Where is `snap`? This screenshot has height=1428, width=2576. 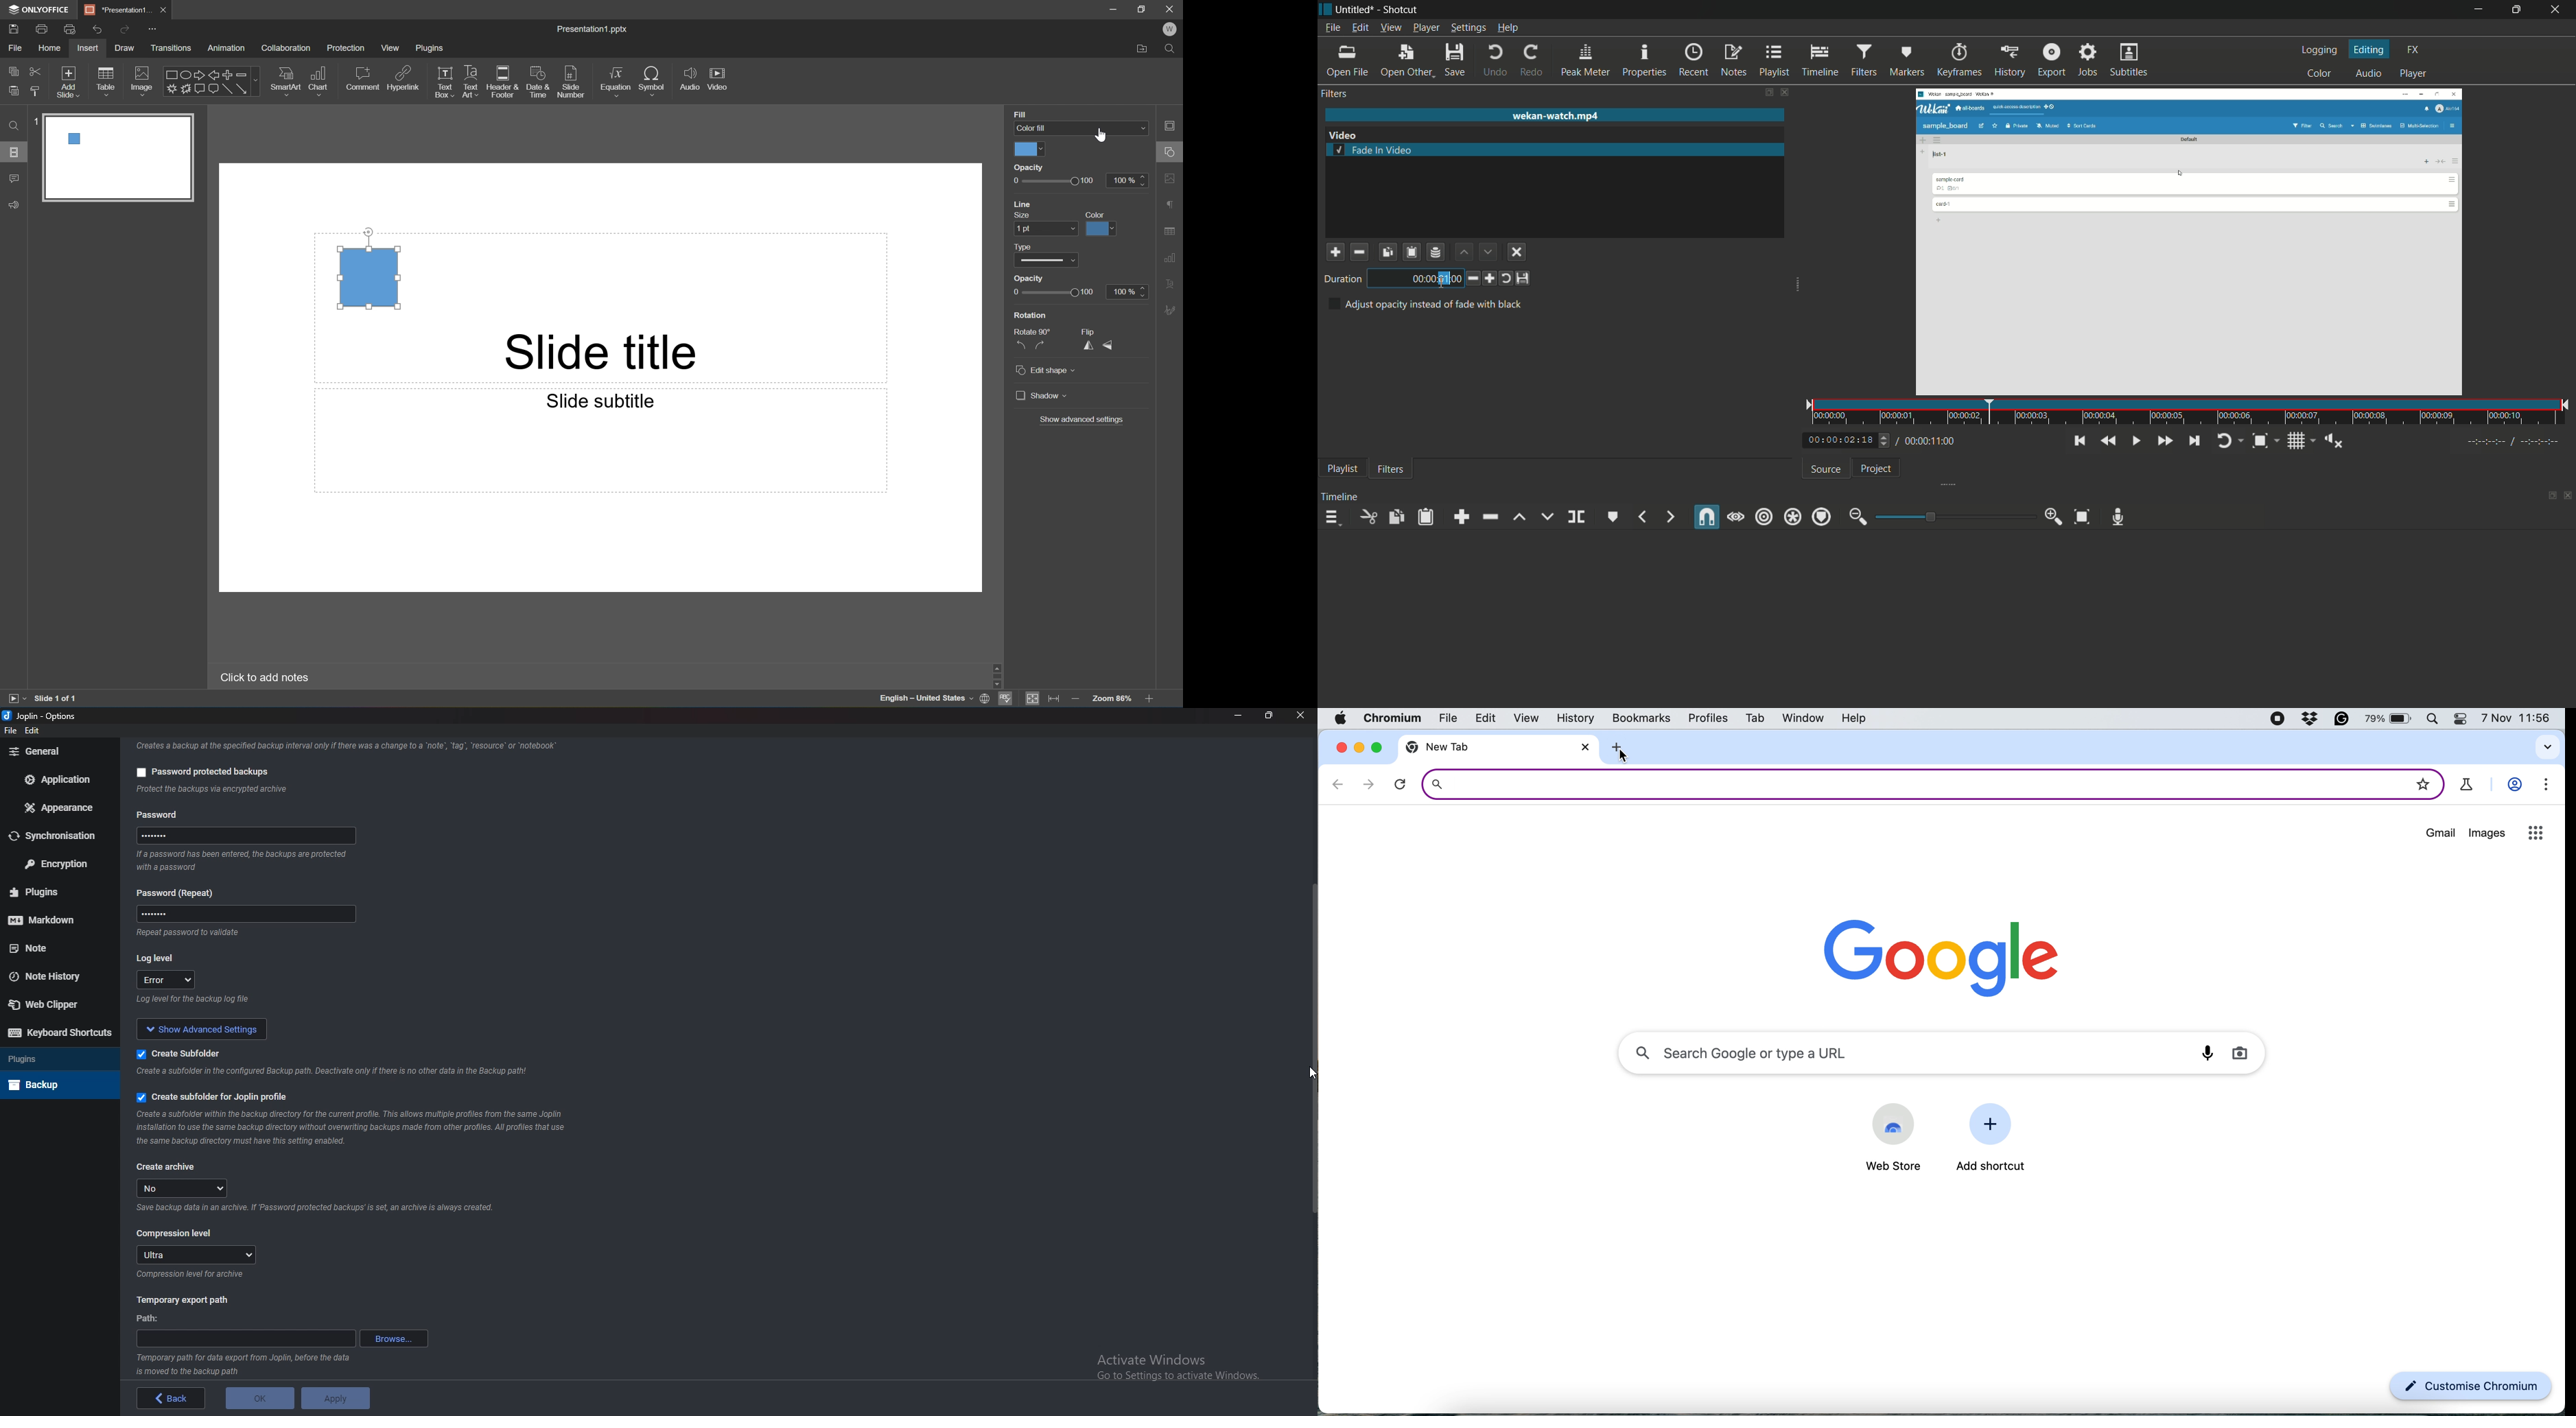
snap is located at coordinates (1708, 517).